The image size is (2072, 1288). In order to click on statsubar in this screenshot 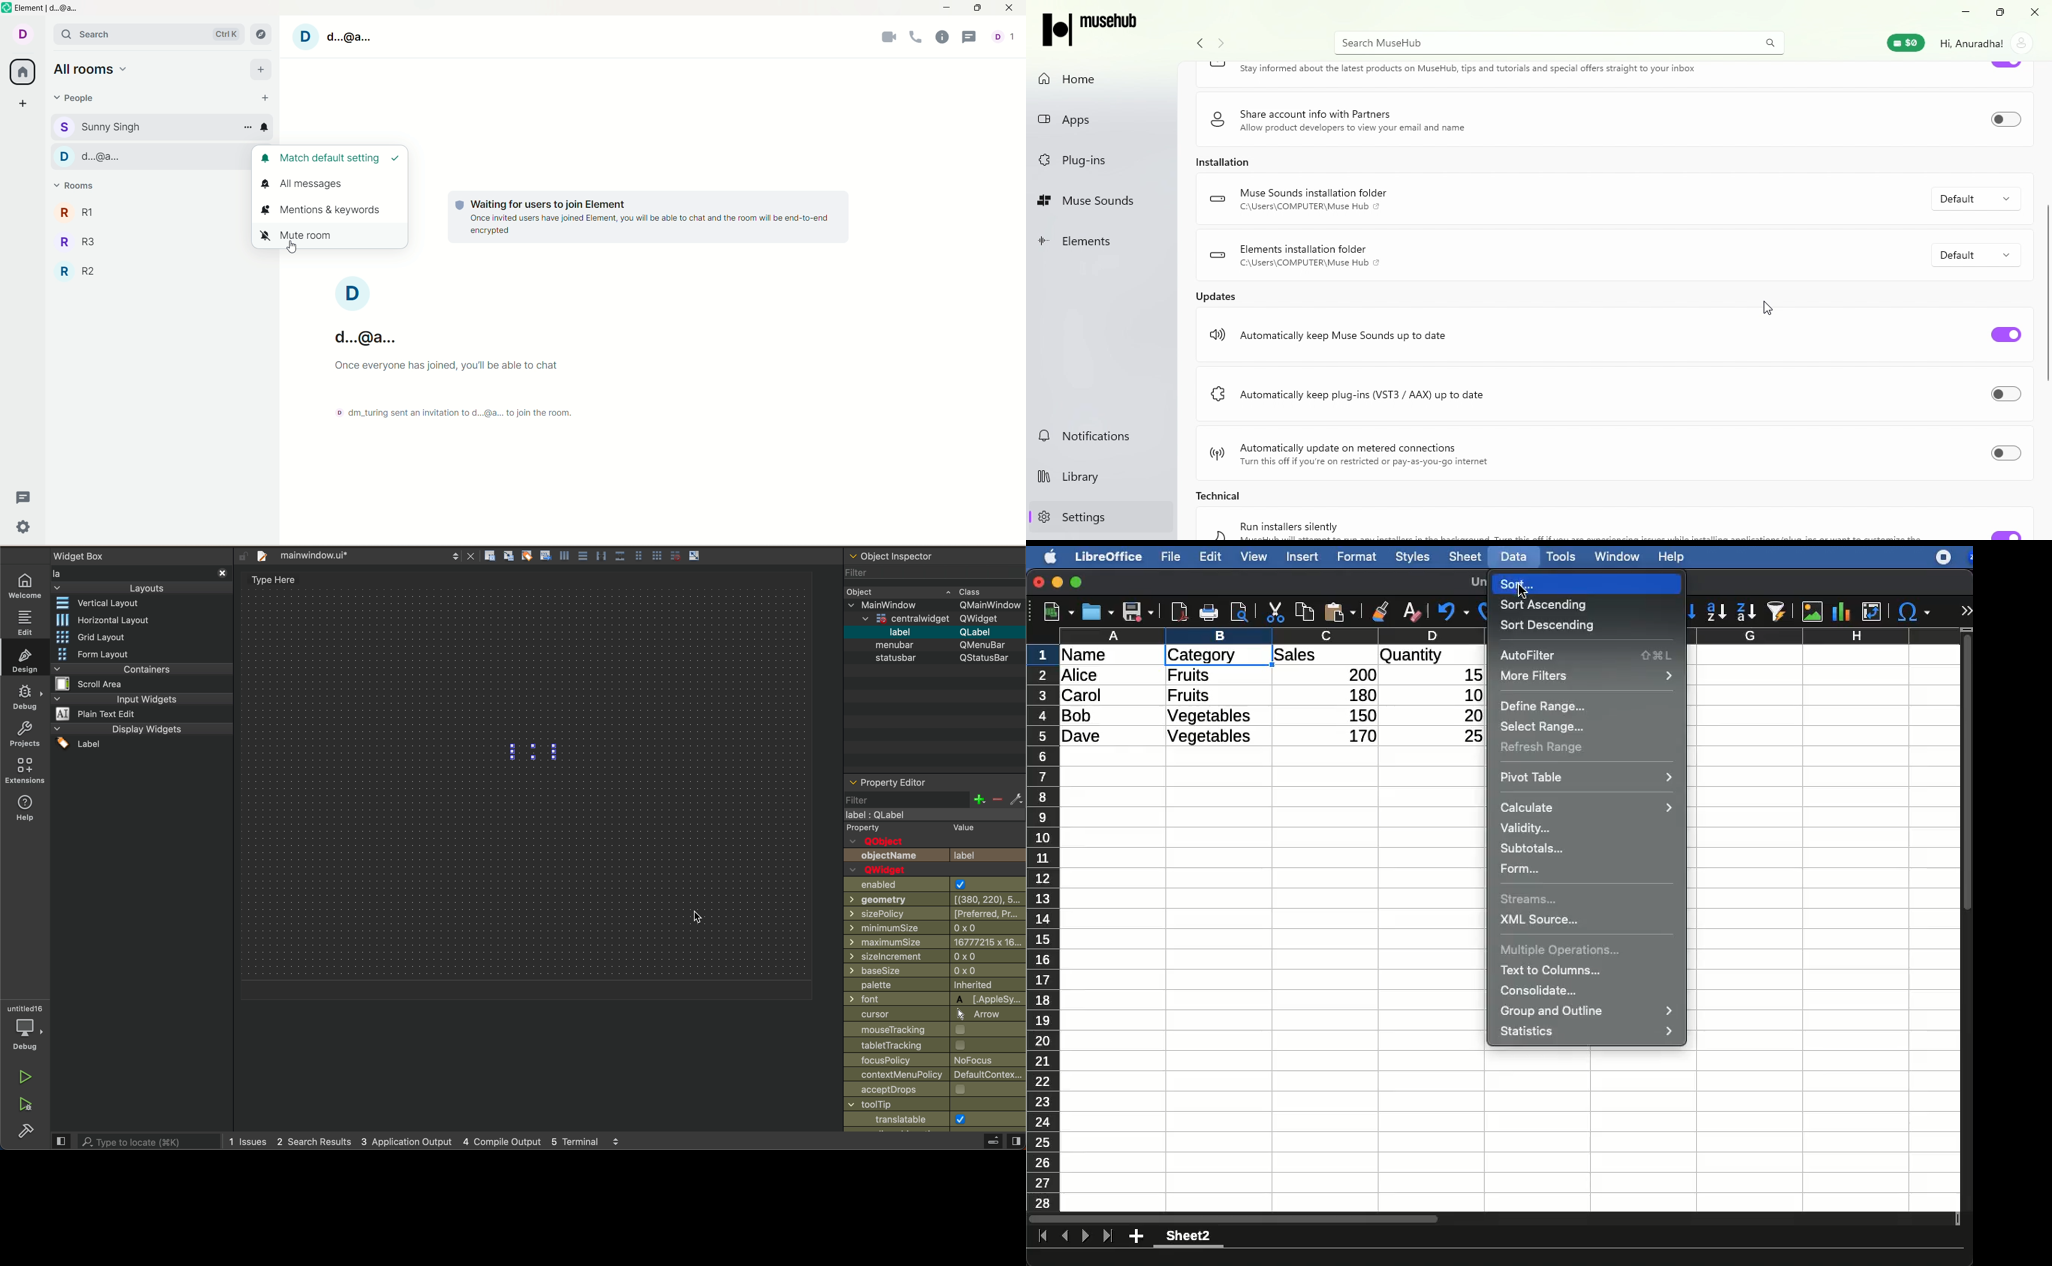, I will do `click(933, 658)`.